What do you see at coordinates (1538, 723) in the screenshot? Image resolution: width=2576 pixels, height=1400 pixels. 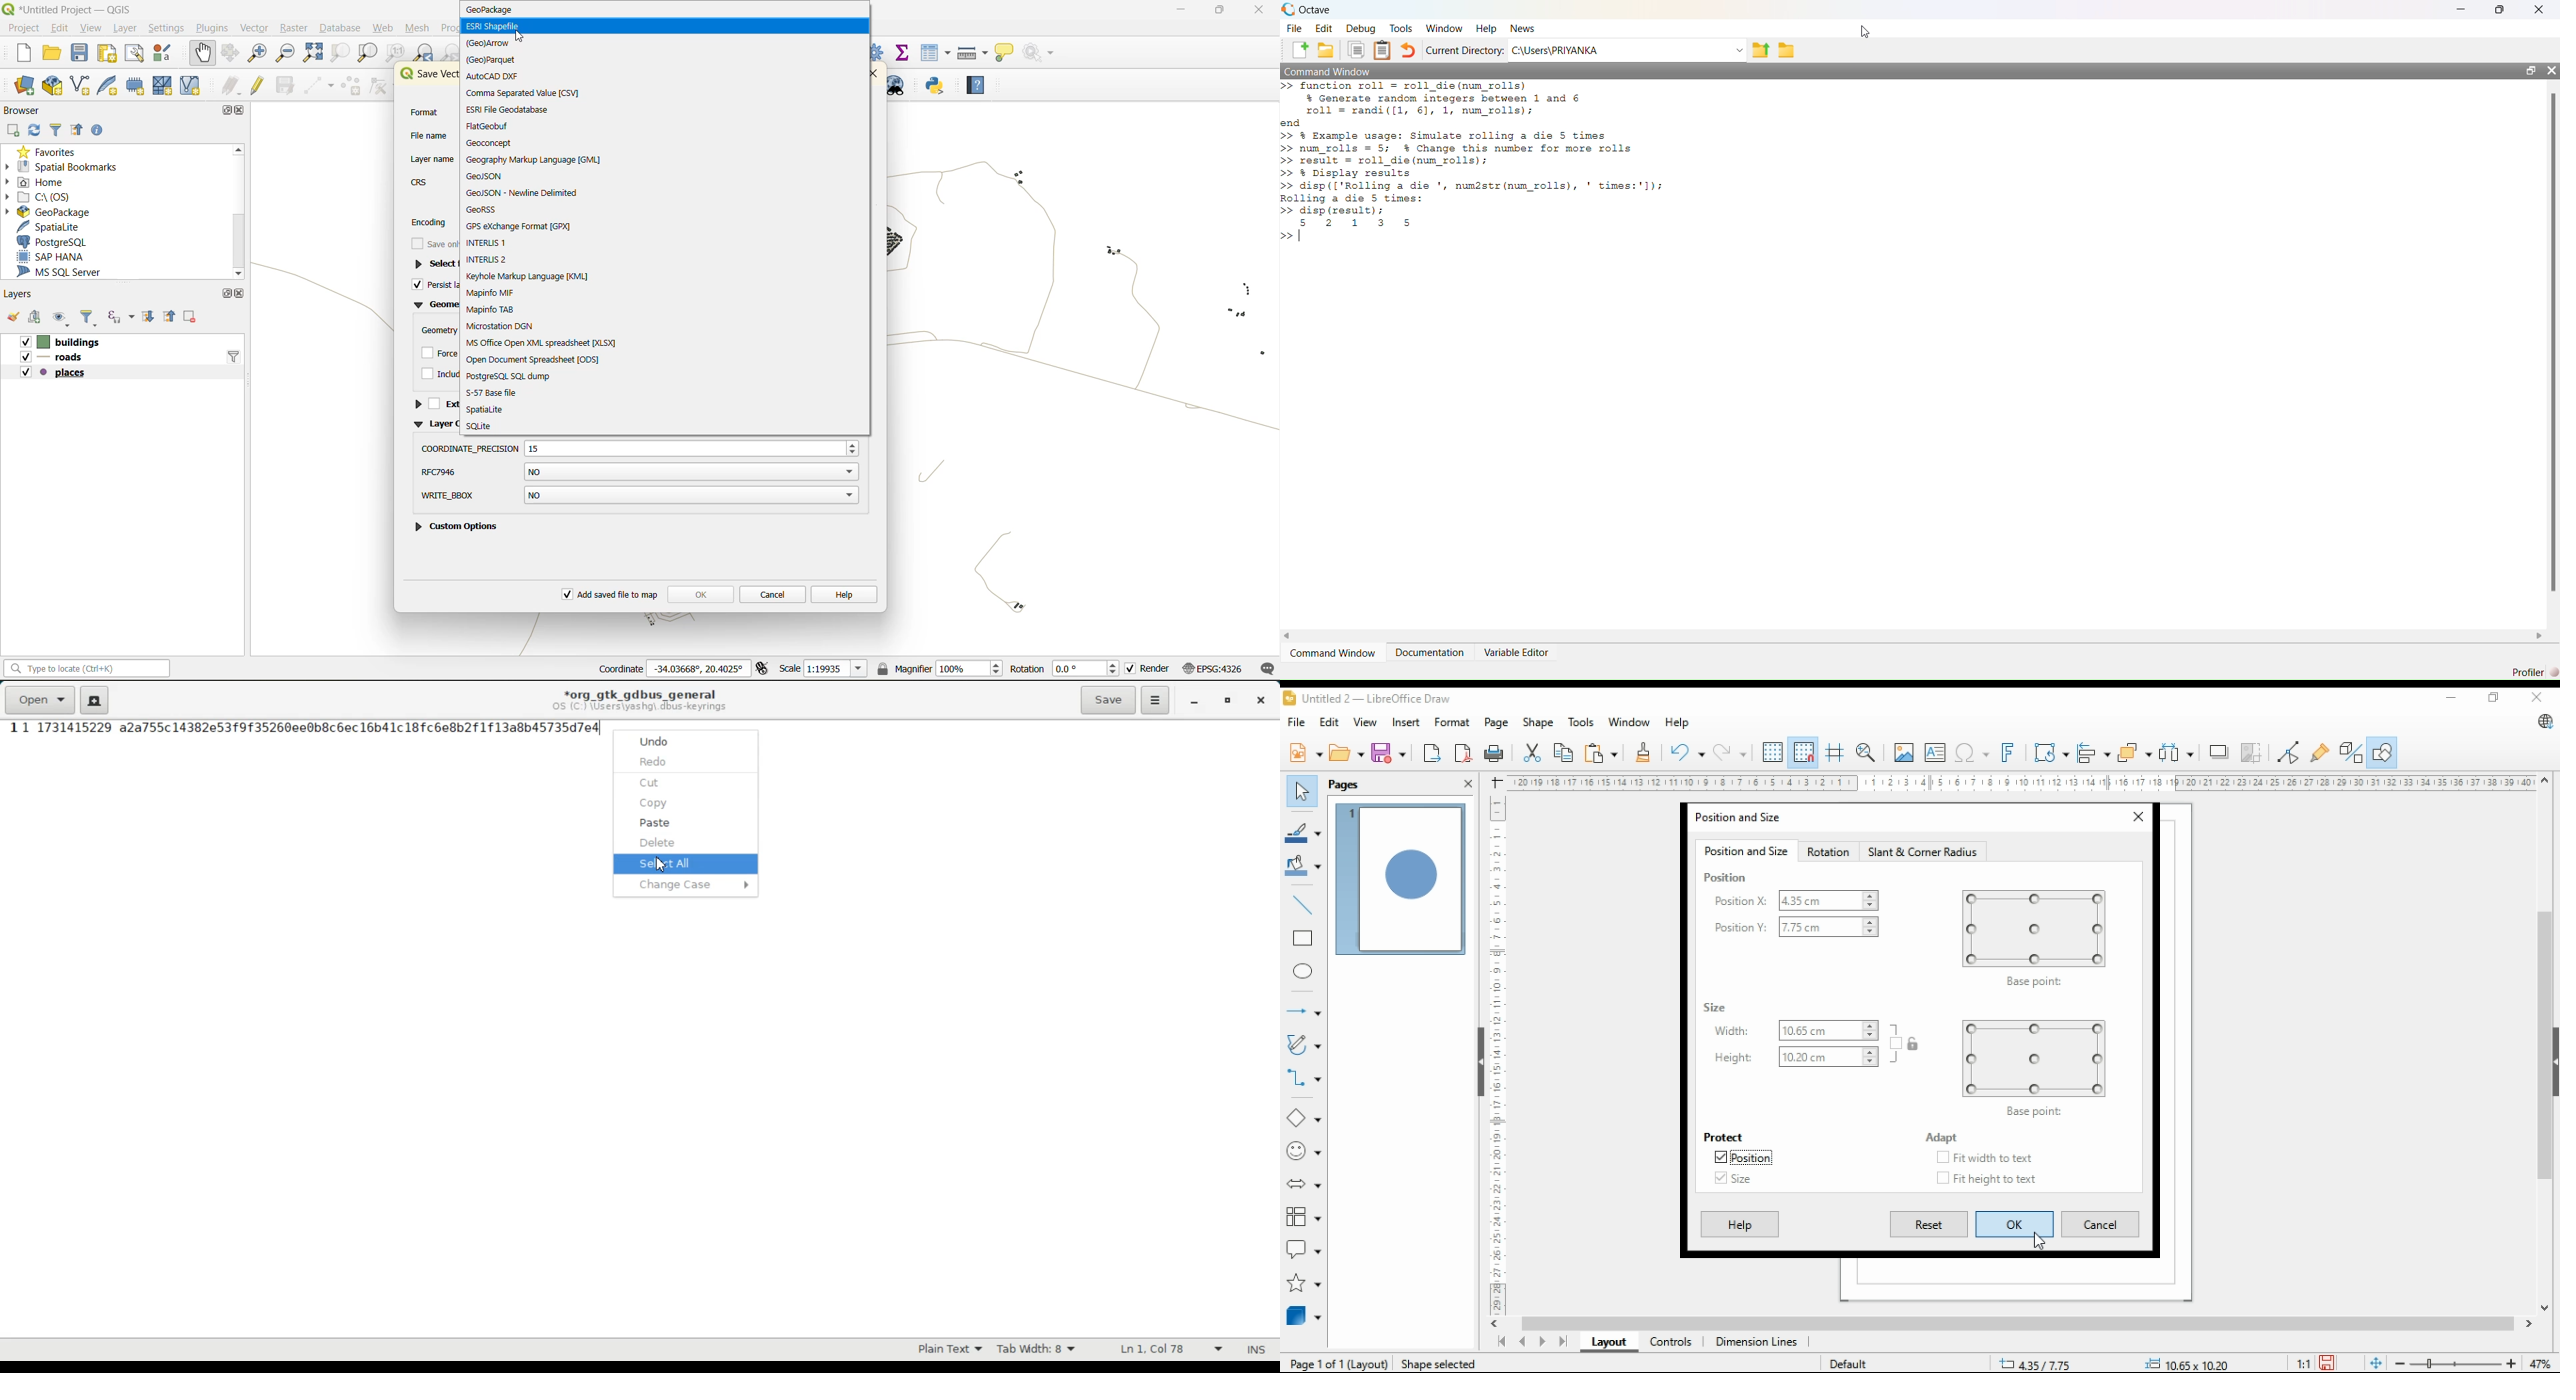 I see `shape` at bounding box center [1538, 723].